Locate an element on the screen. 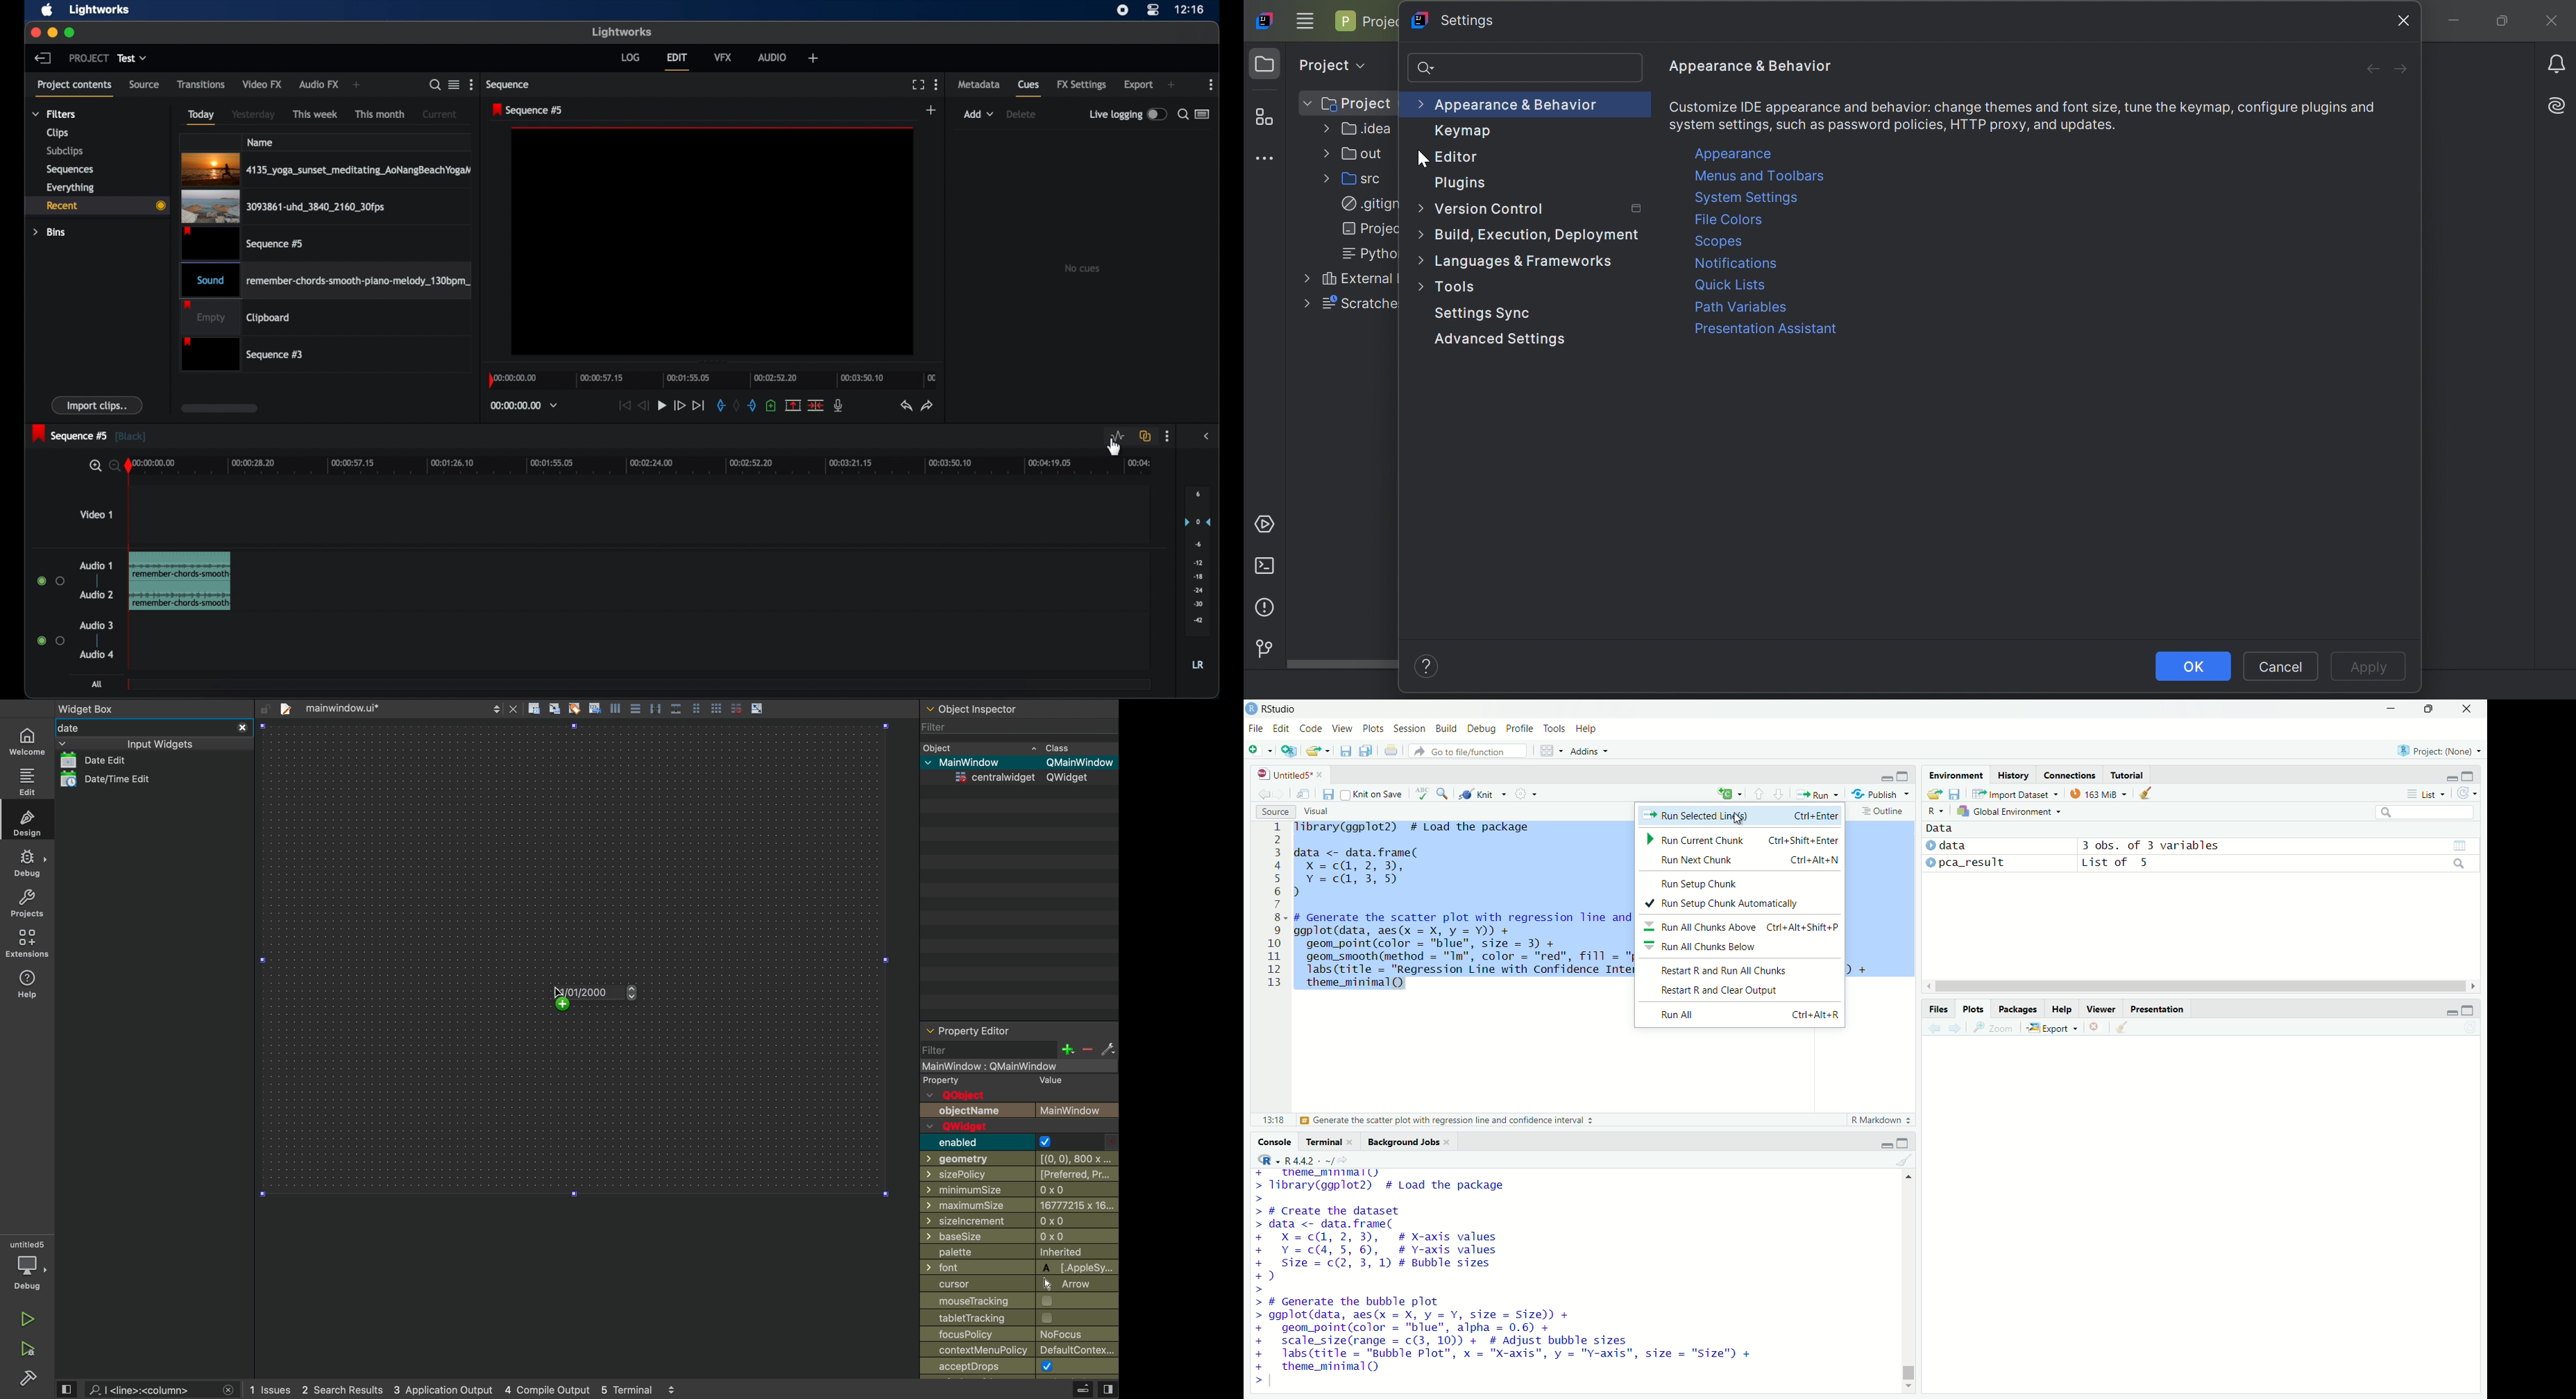 This screenshot has width=2576, height=1400. line numbers is located at coordinates (1273, 906).